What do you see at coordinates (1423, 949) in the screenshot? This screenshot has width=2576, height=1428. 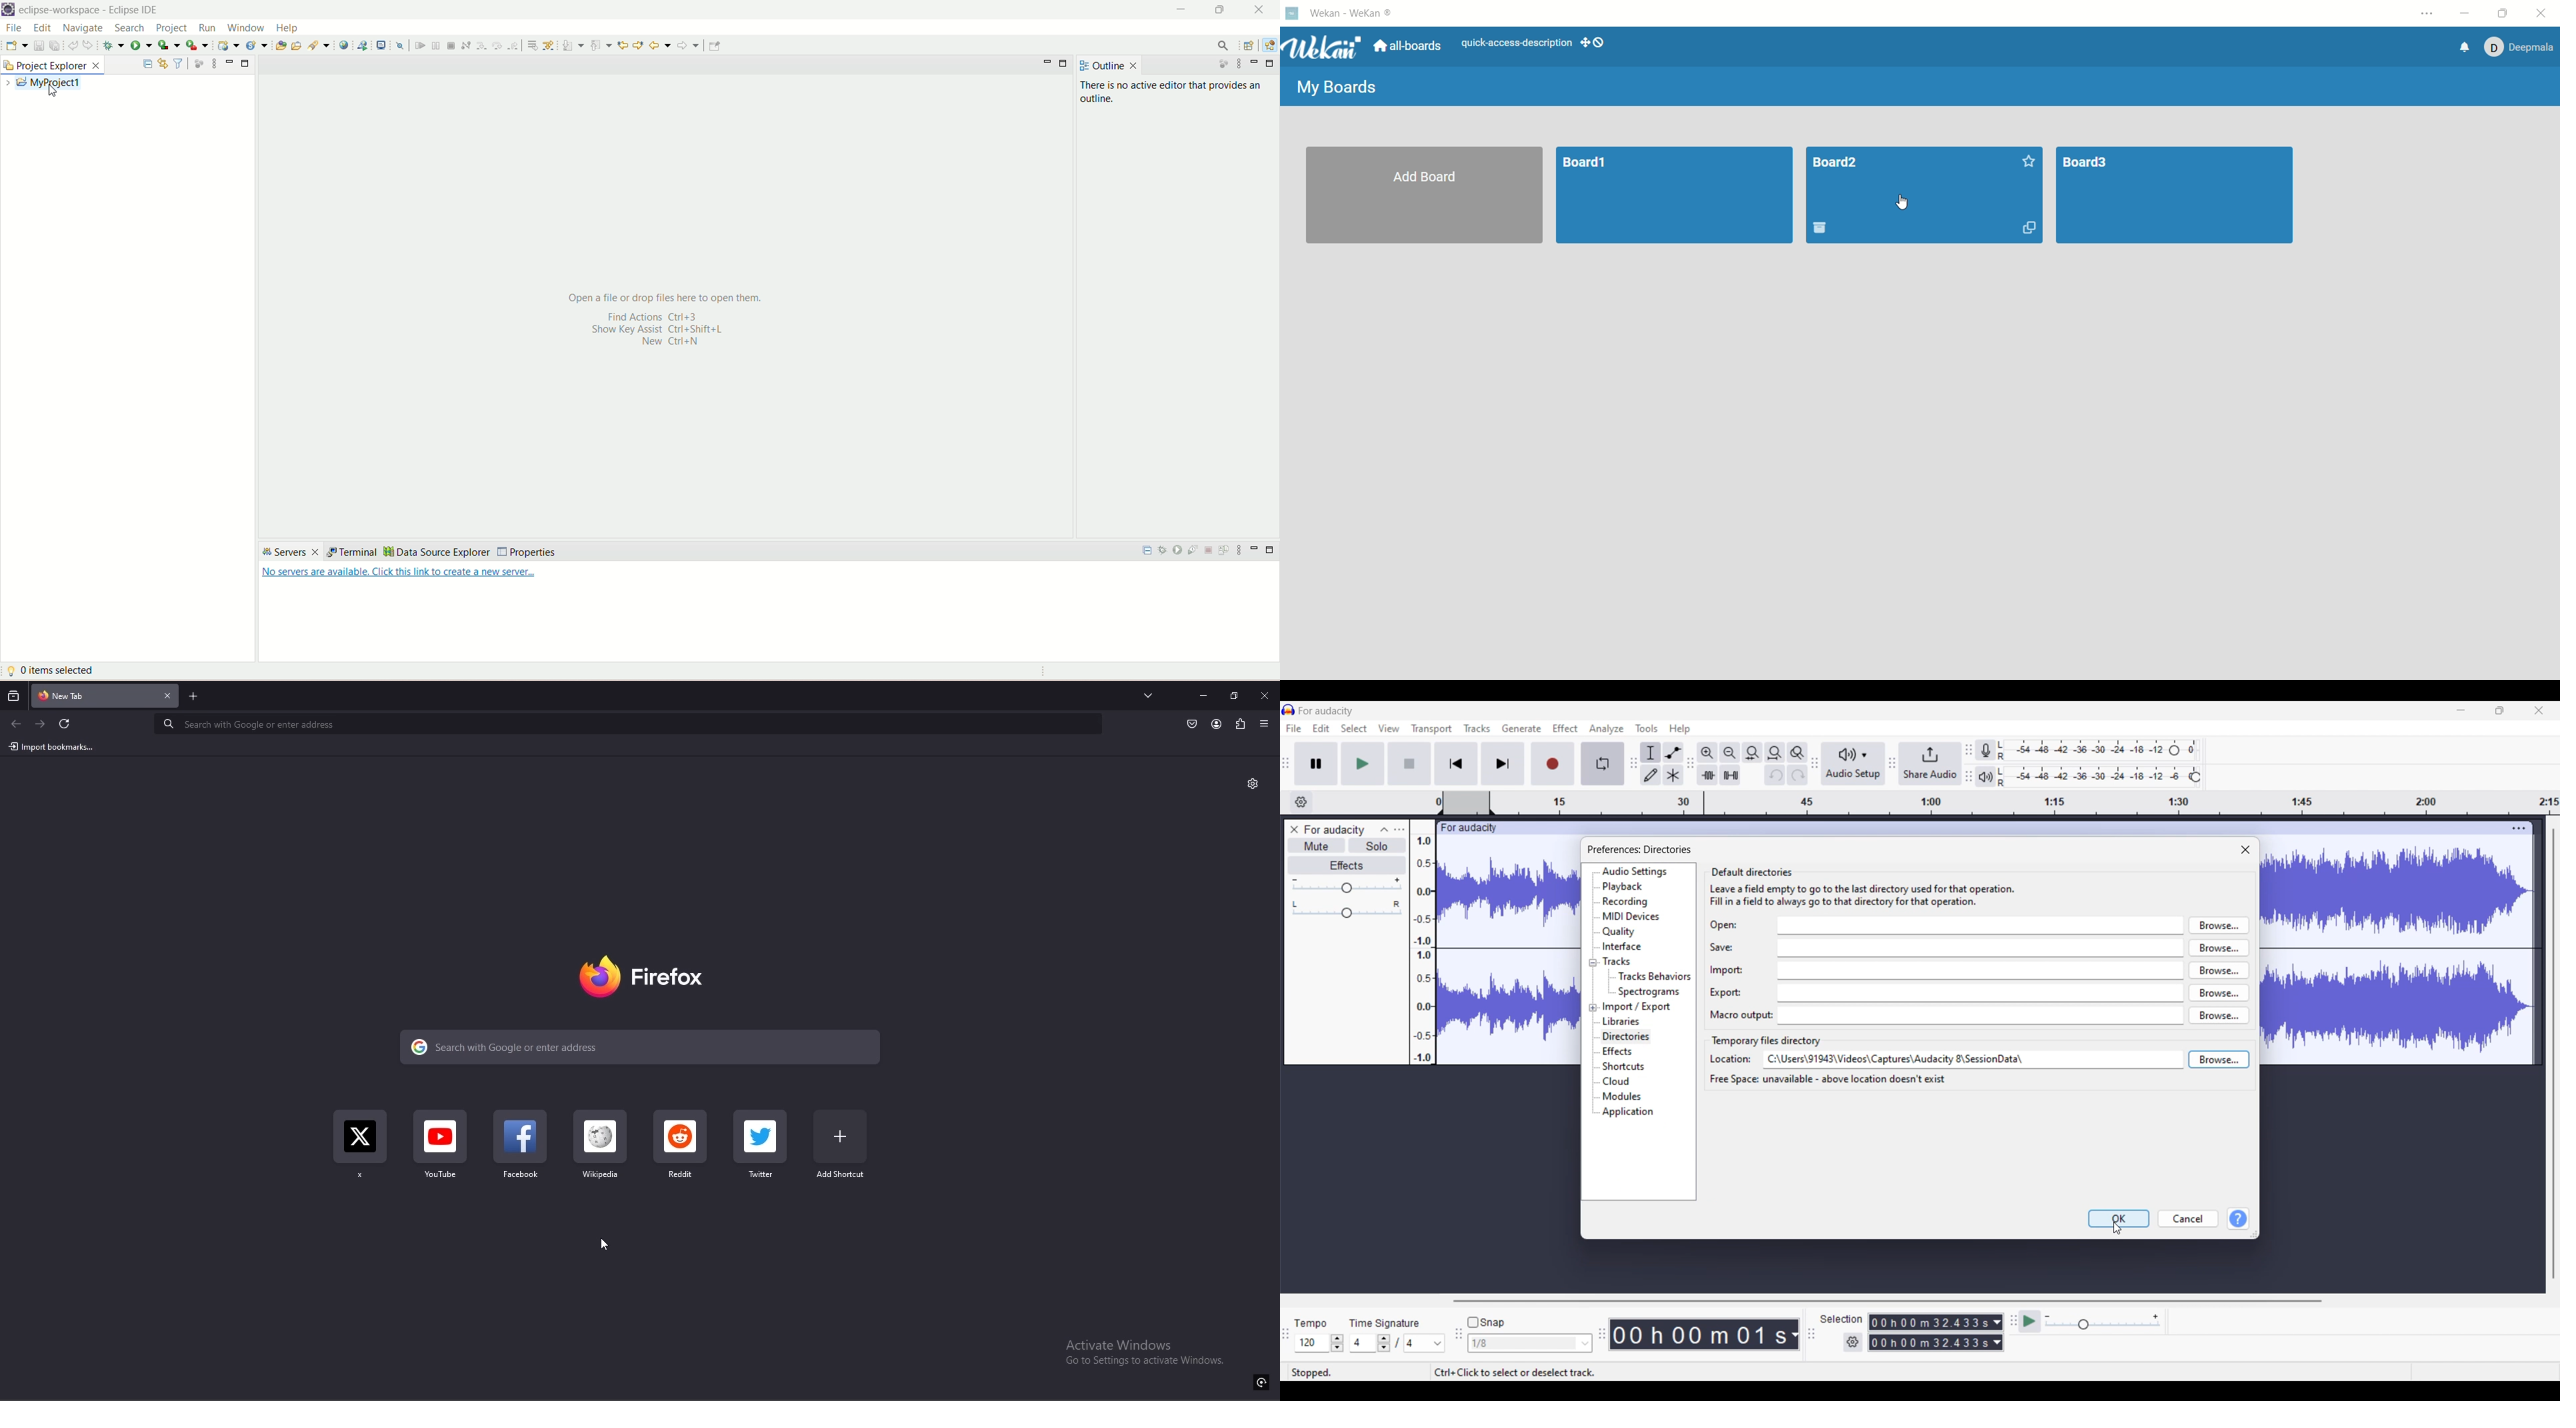 I see `Scale to measure track intensity` at bounding box center [1423, 949].